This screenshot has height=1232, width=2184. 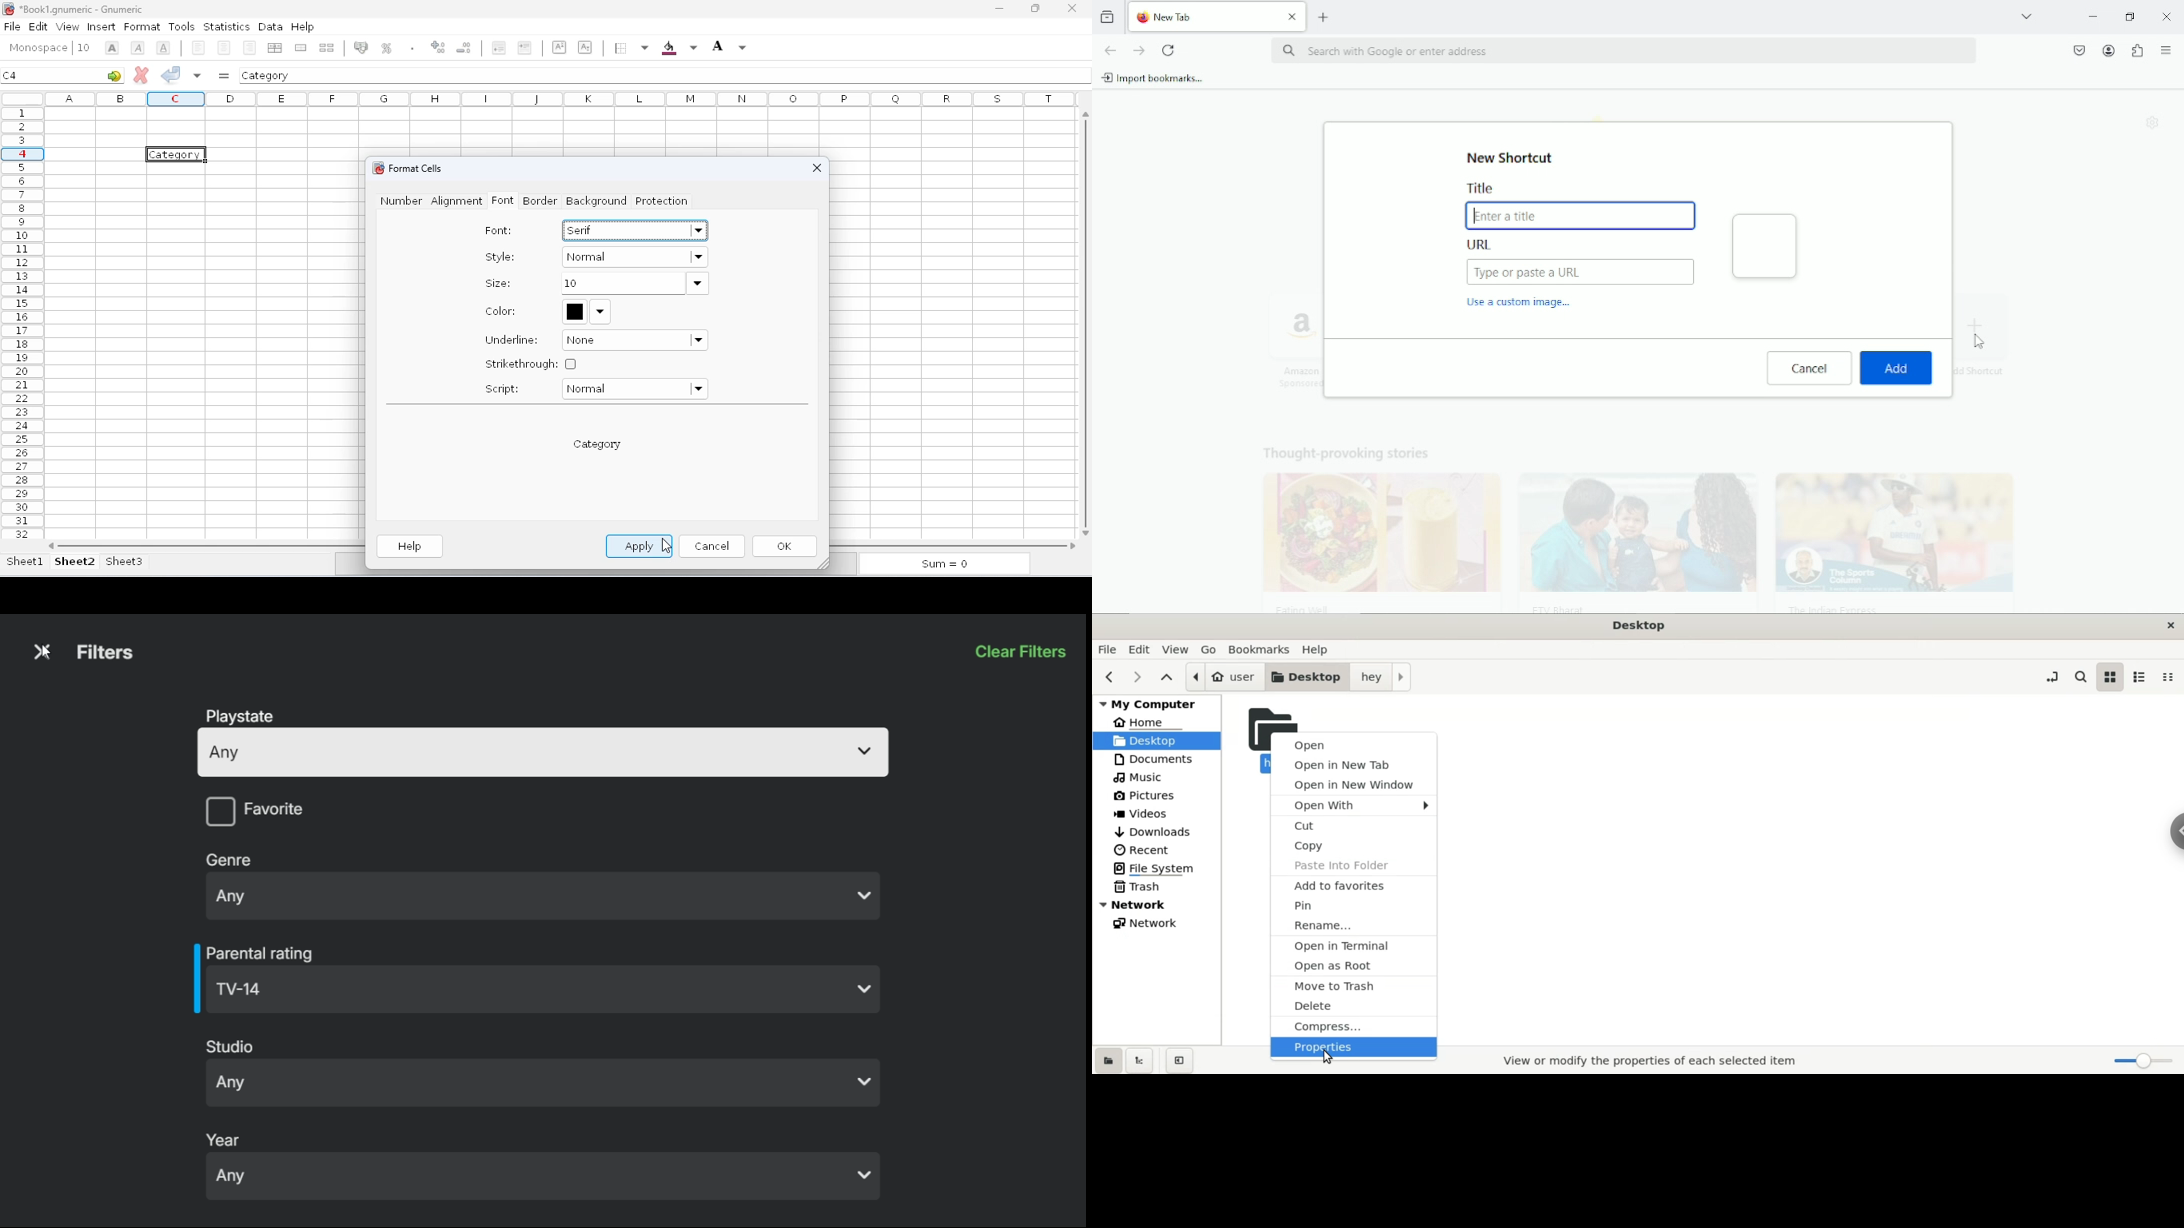 What do you see at coordinates (2166, 51) in the screenshot?
I see `open application menu` at bounding box center [2166, 51].